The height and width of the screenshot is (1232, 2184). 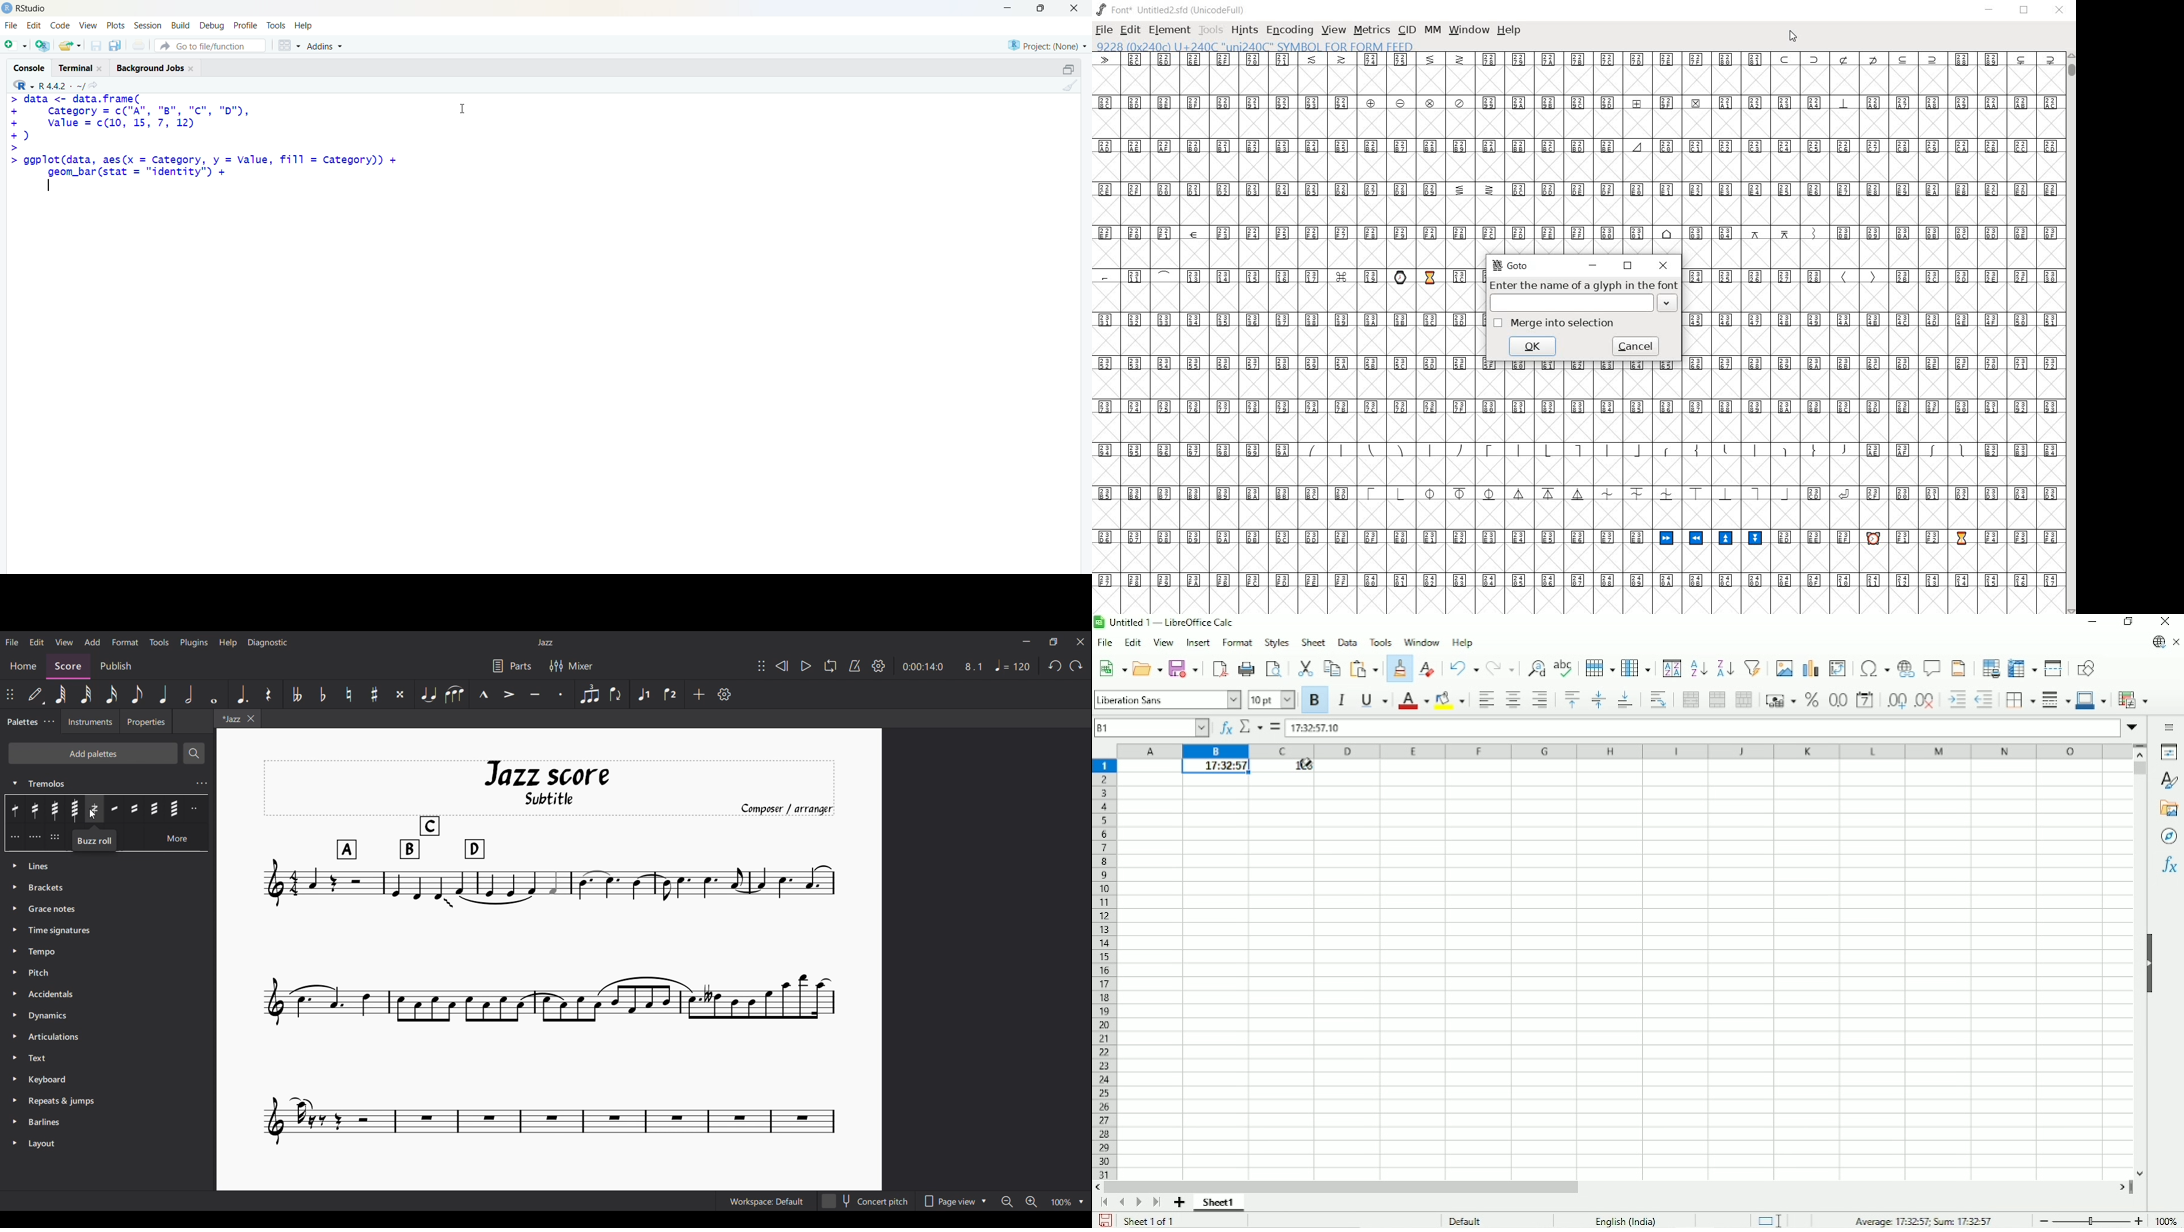 What do you see at coordinates (1837, 669) in the screenshot?
I see `Insert or edit pivot table` at bounding box center [1837, 669].